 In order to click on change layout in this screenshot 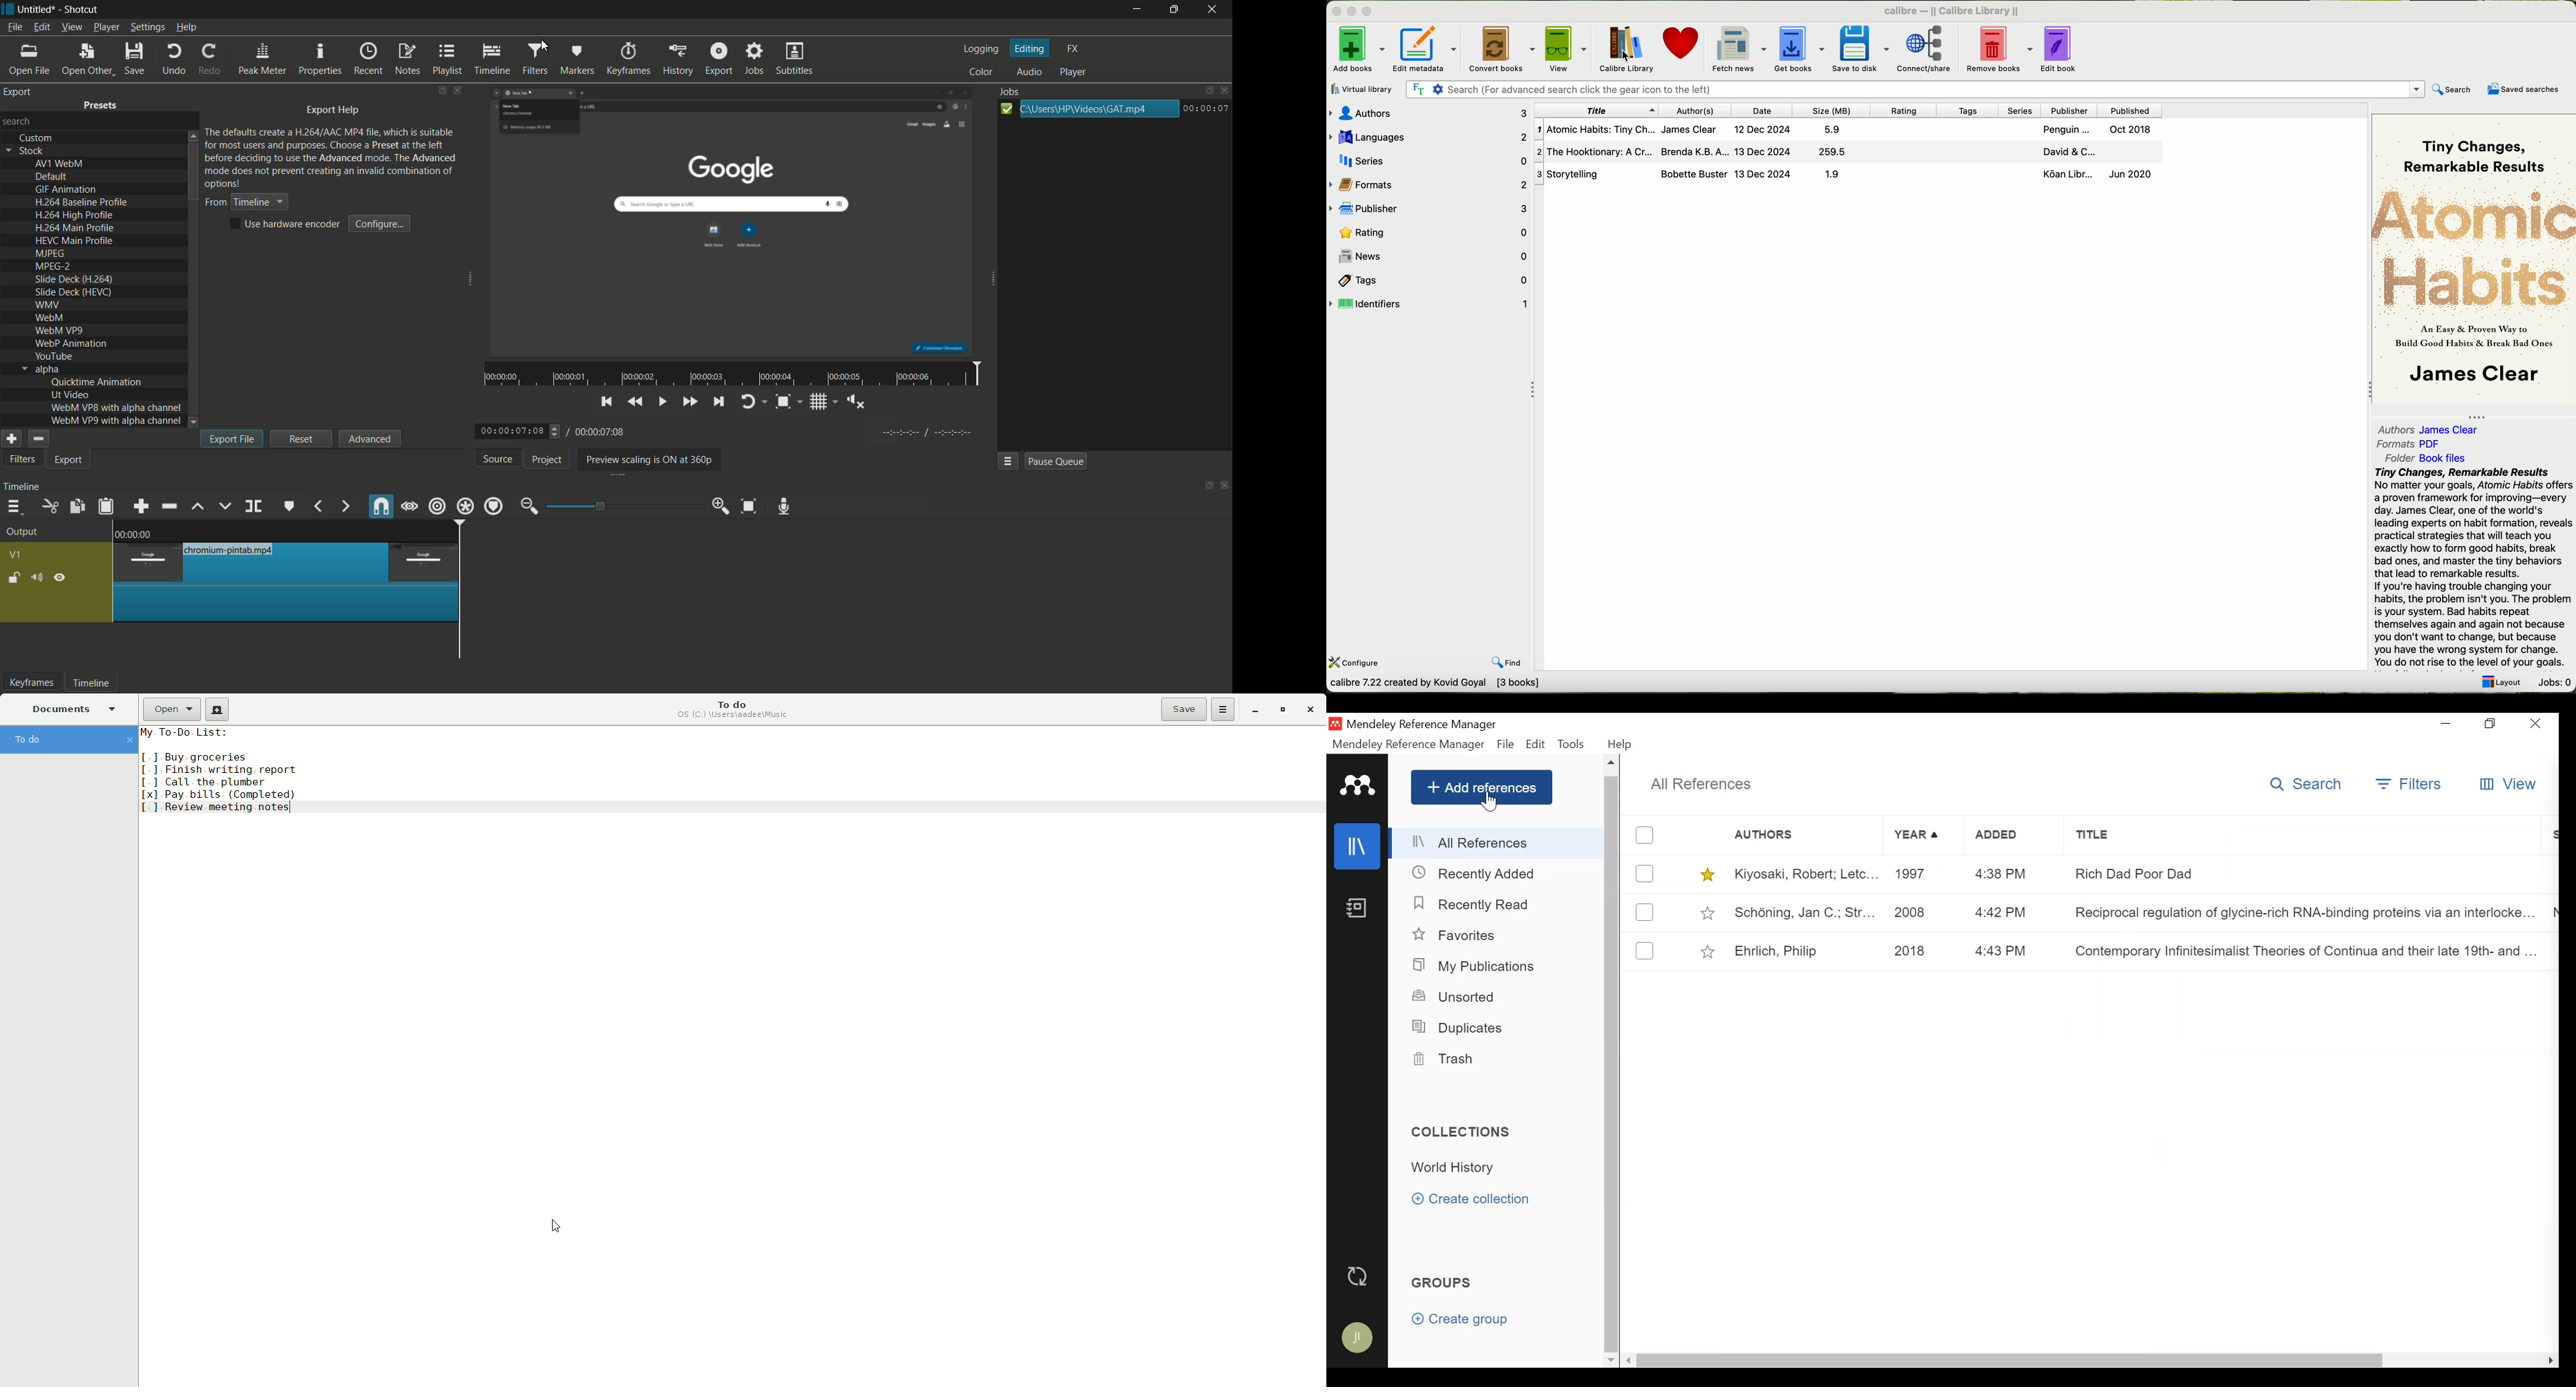, I will do `click(441, 91)`.